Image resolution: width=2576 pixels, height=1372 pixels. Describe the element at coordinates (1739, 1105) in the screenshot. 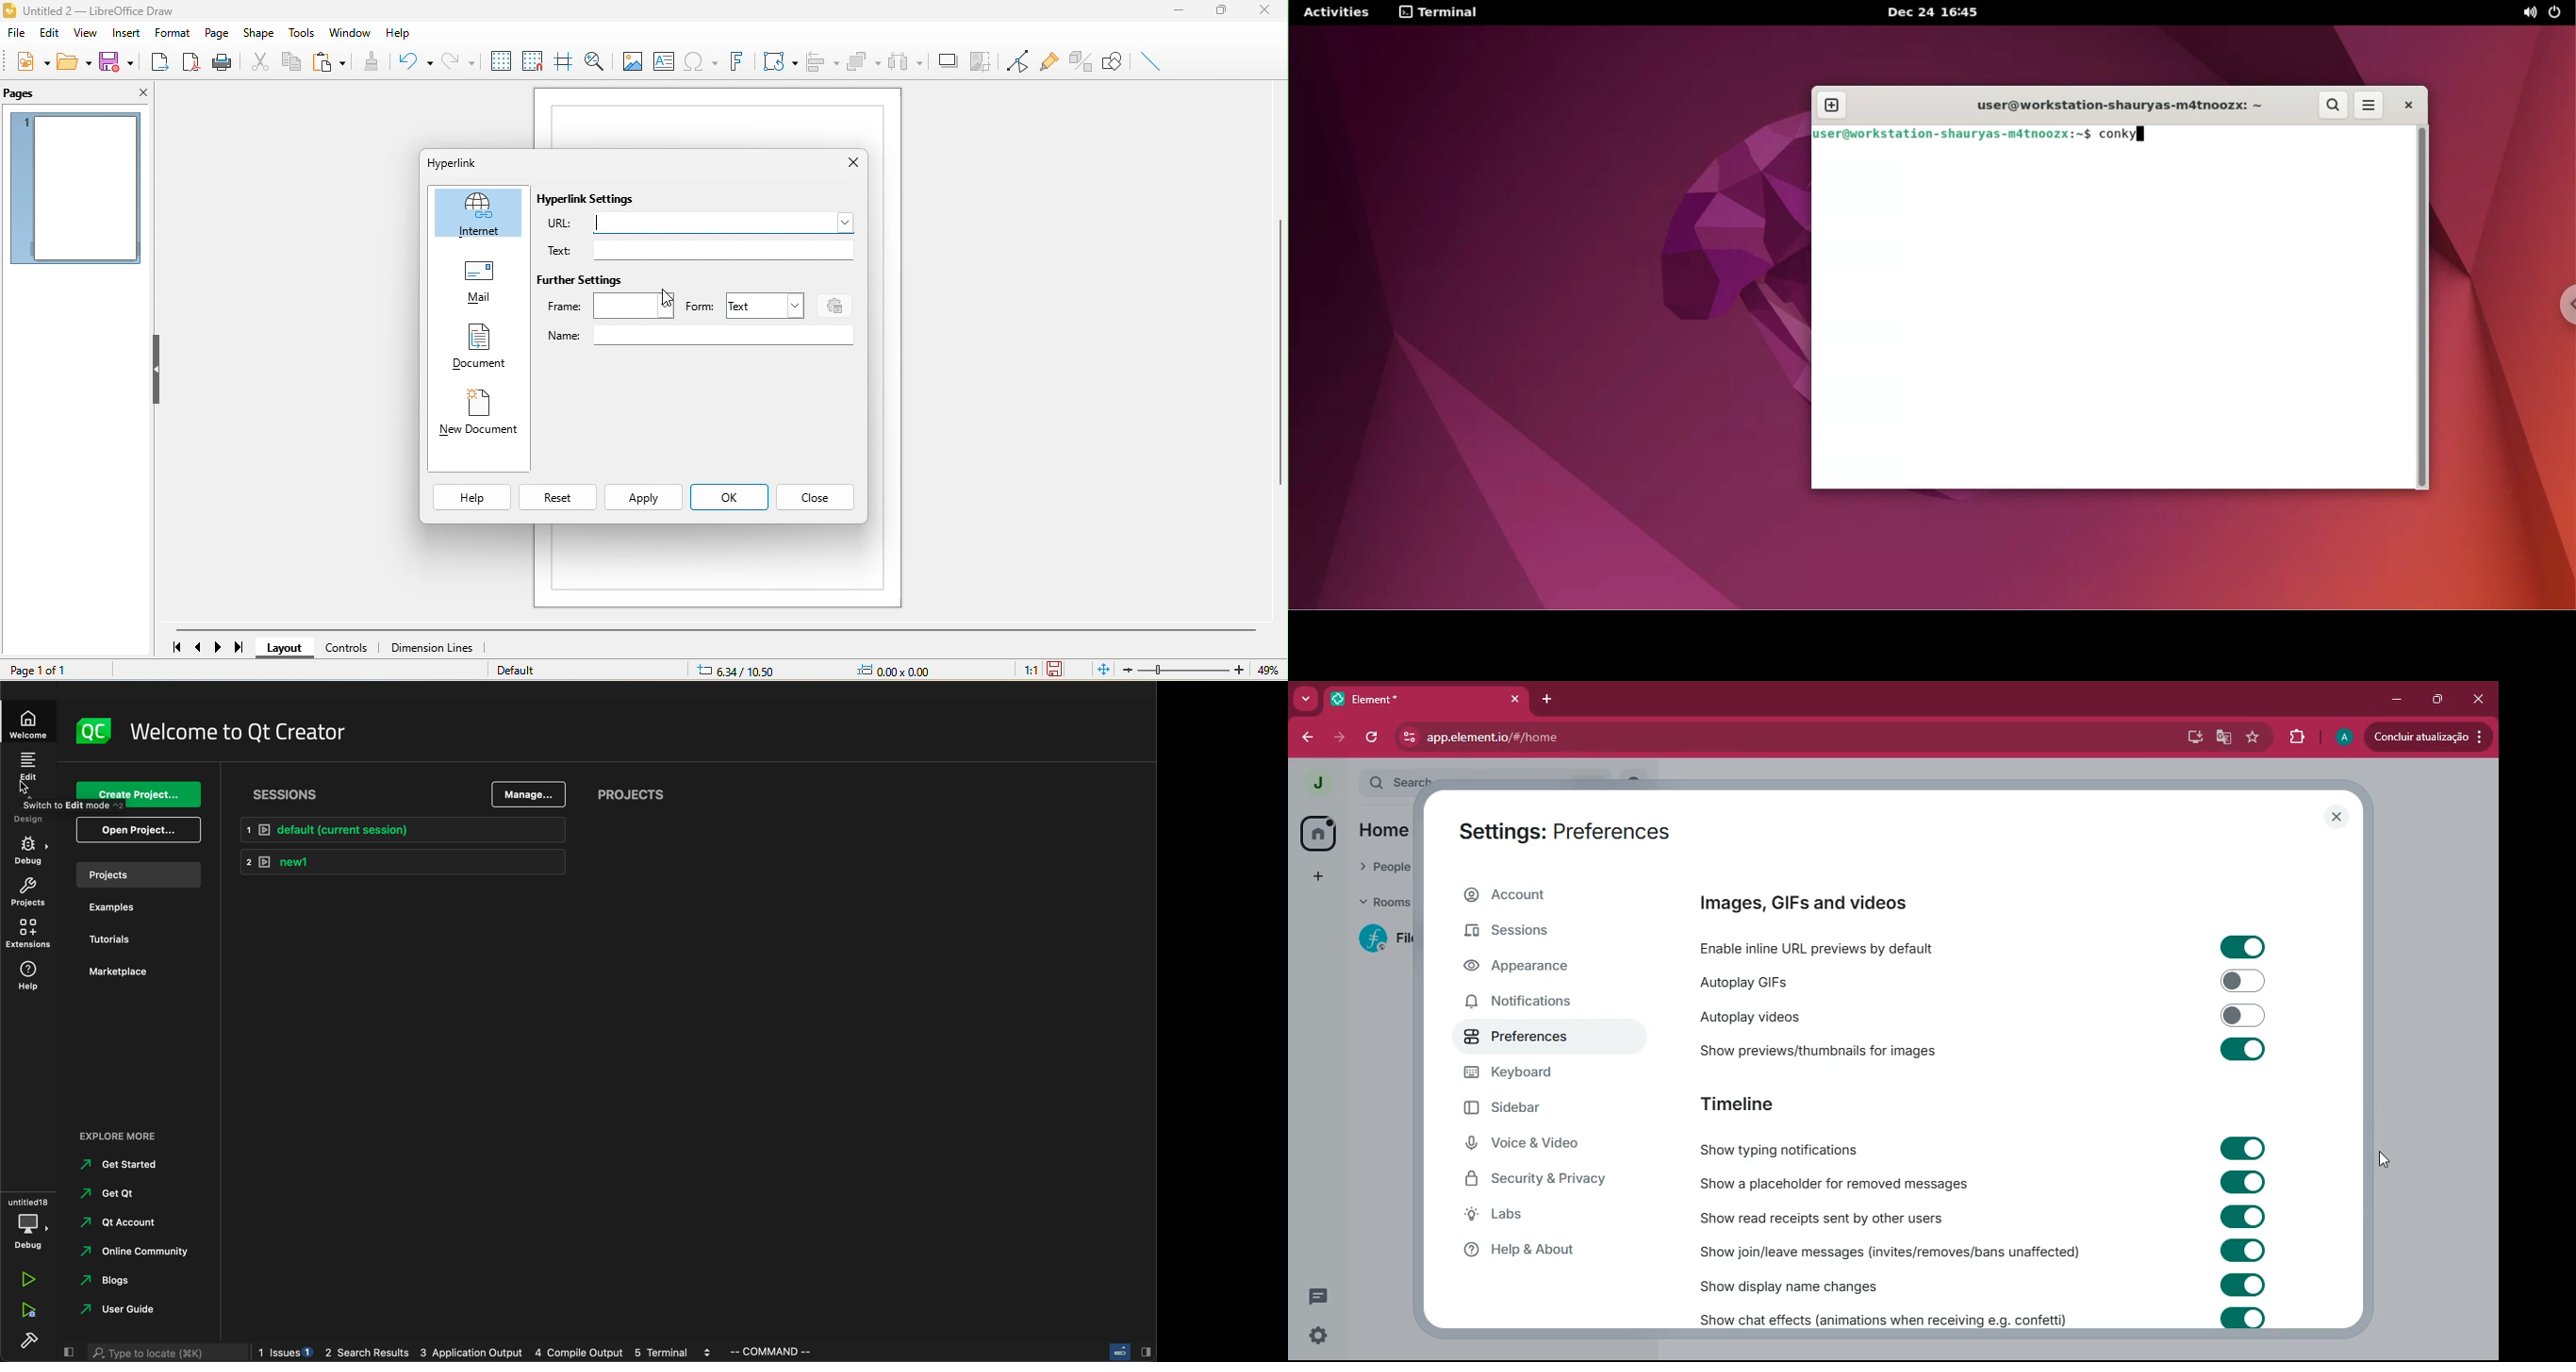

I see `timeline` at that location.